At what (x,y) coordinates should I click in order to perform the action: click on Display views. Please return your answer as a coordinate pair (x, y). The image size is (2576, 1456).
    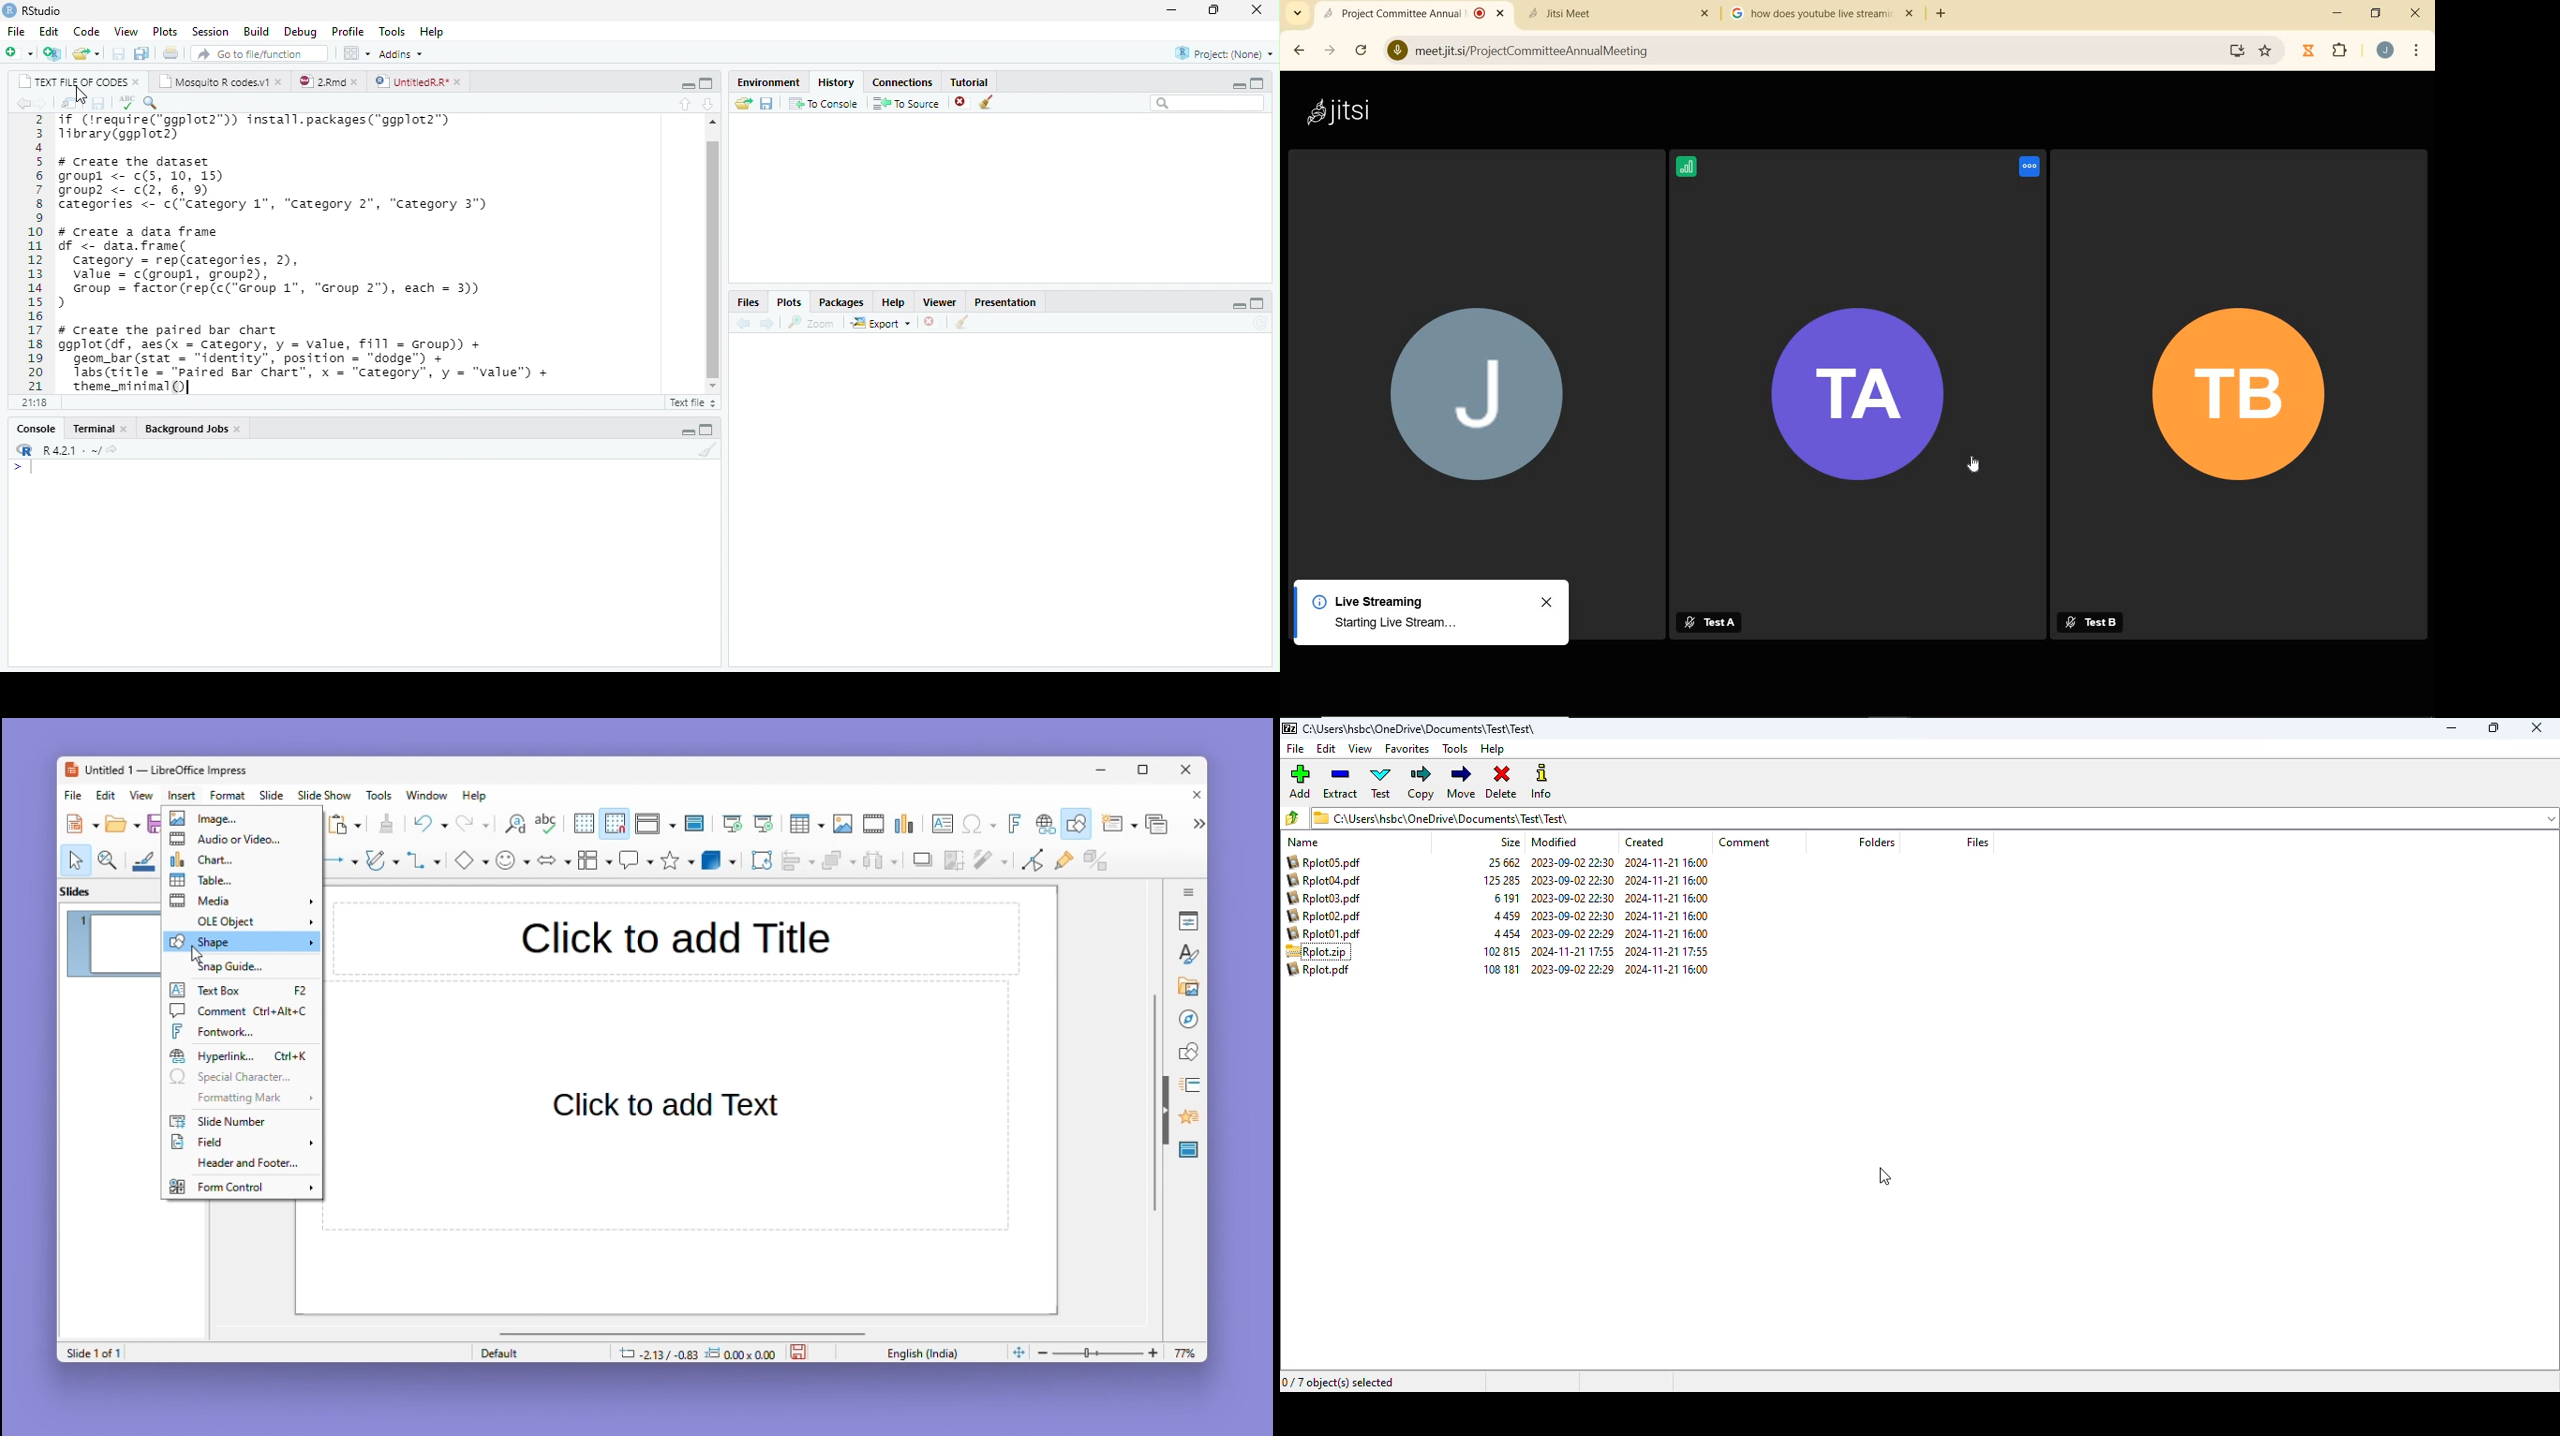
    Looking at the image, I should click on (653, 824).